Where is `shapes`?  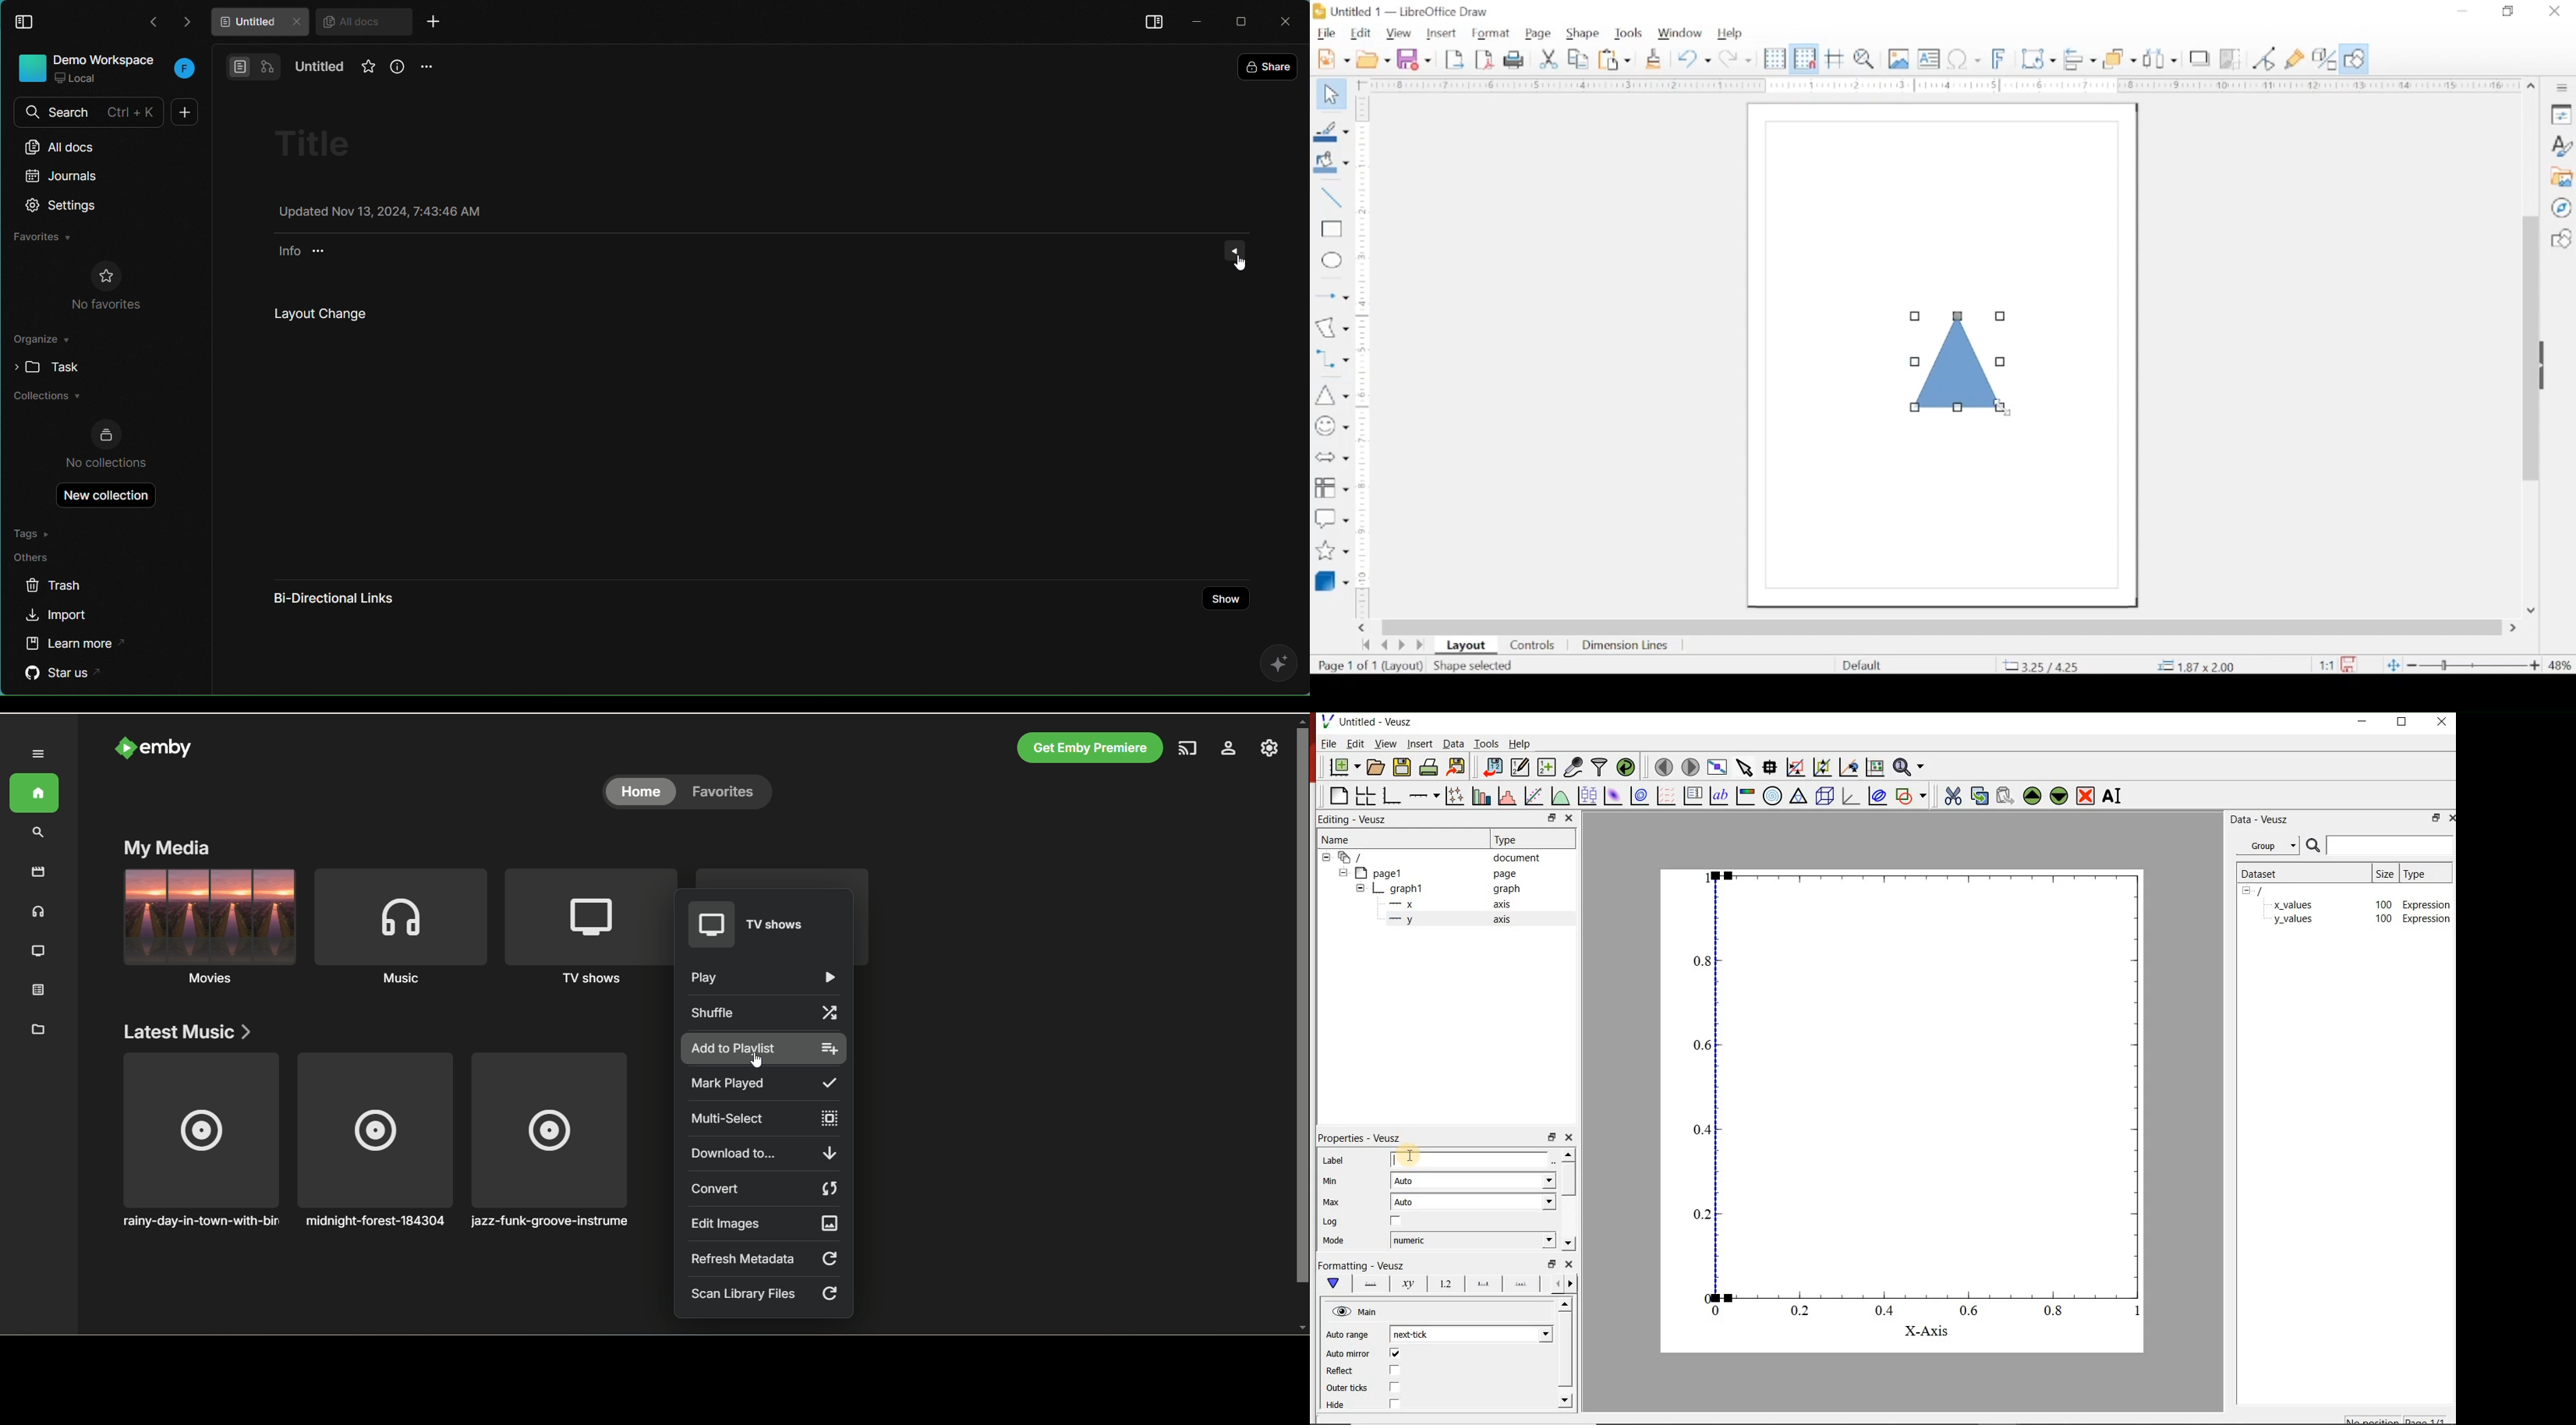
shapes is located at coordinates (2562, 239).